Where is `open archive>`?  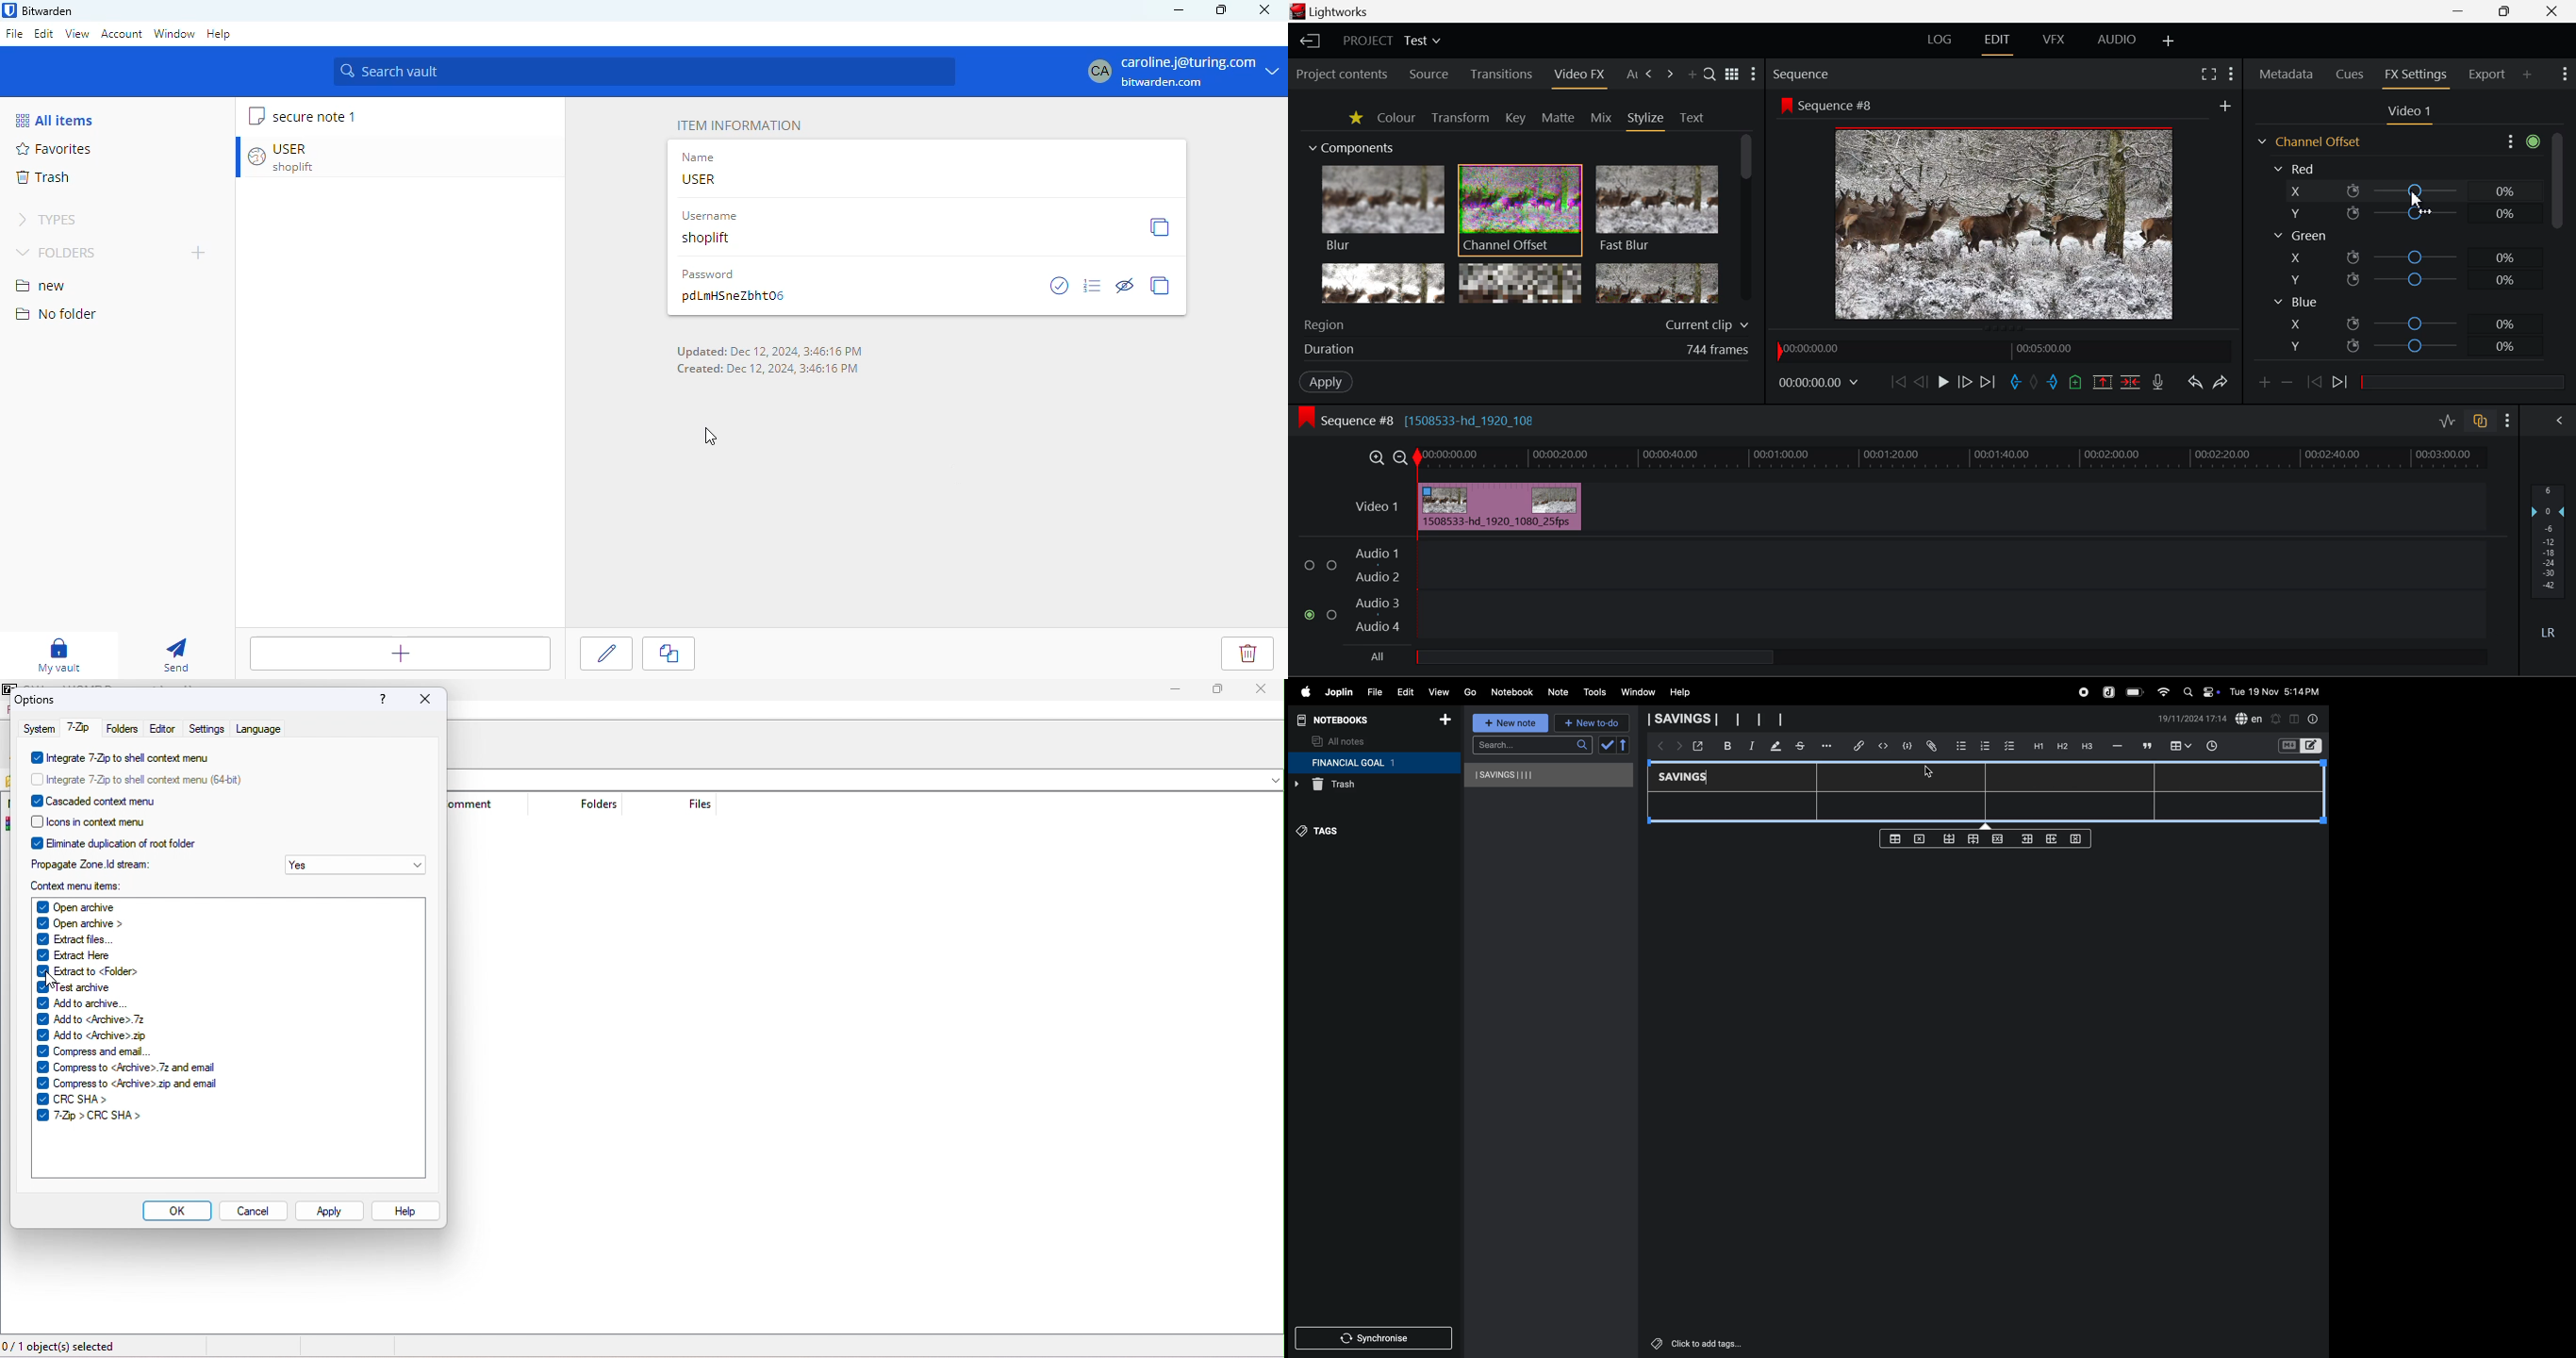 open archive> is located at coordinates (100, 923).